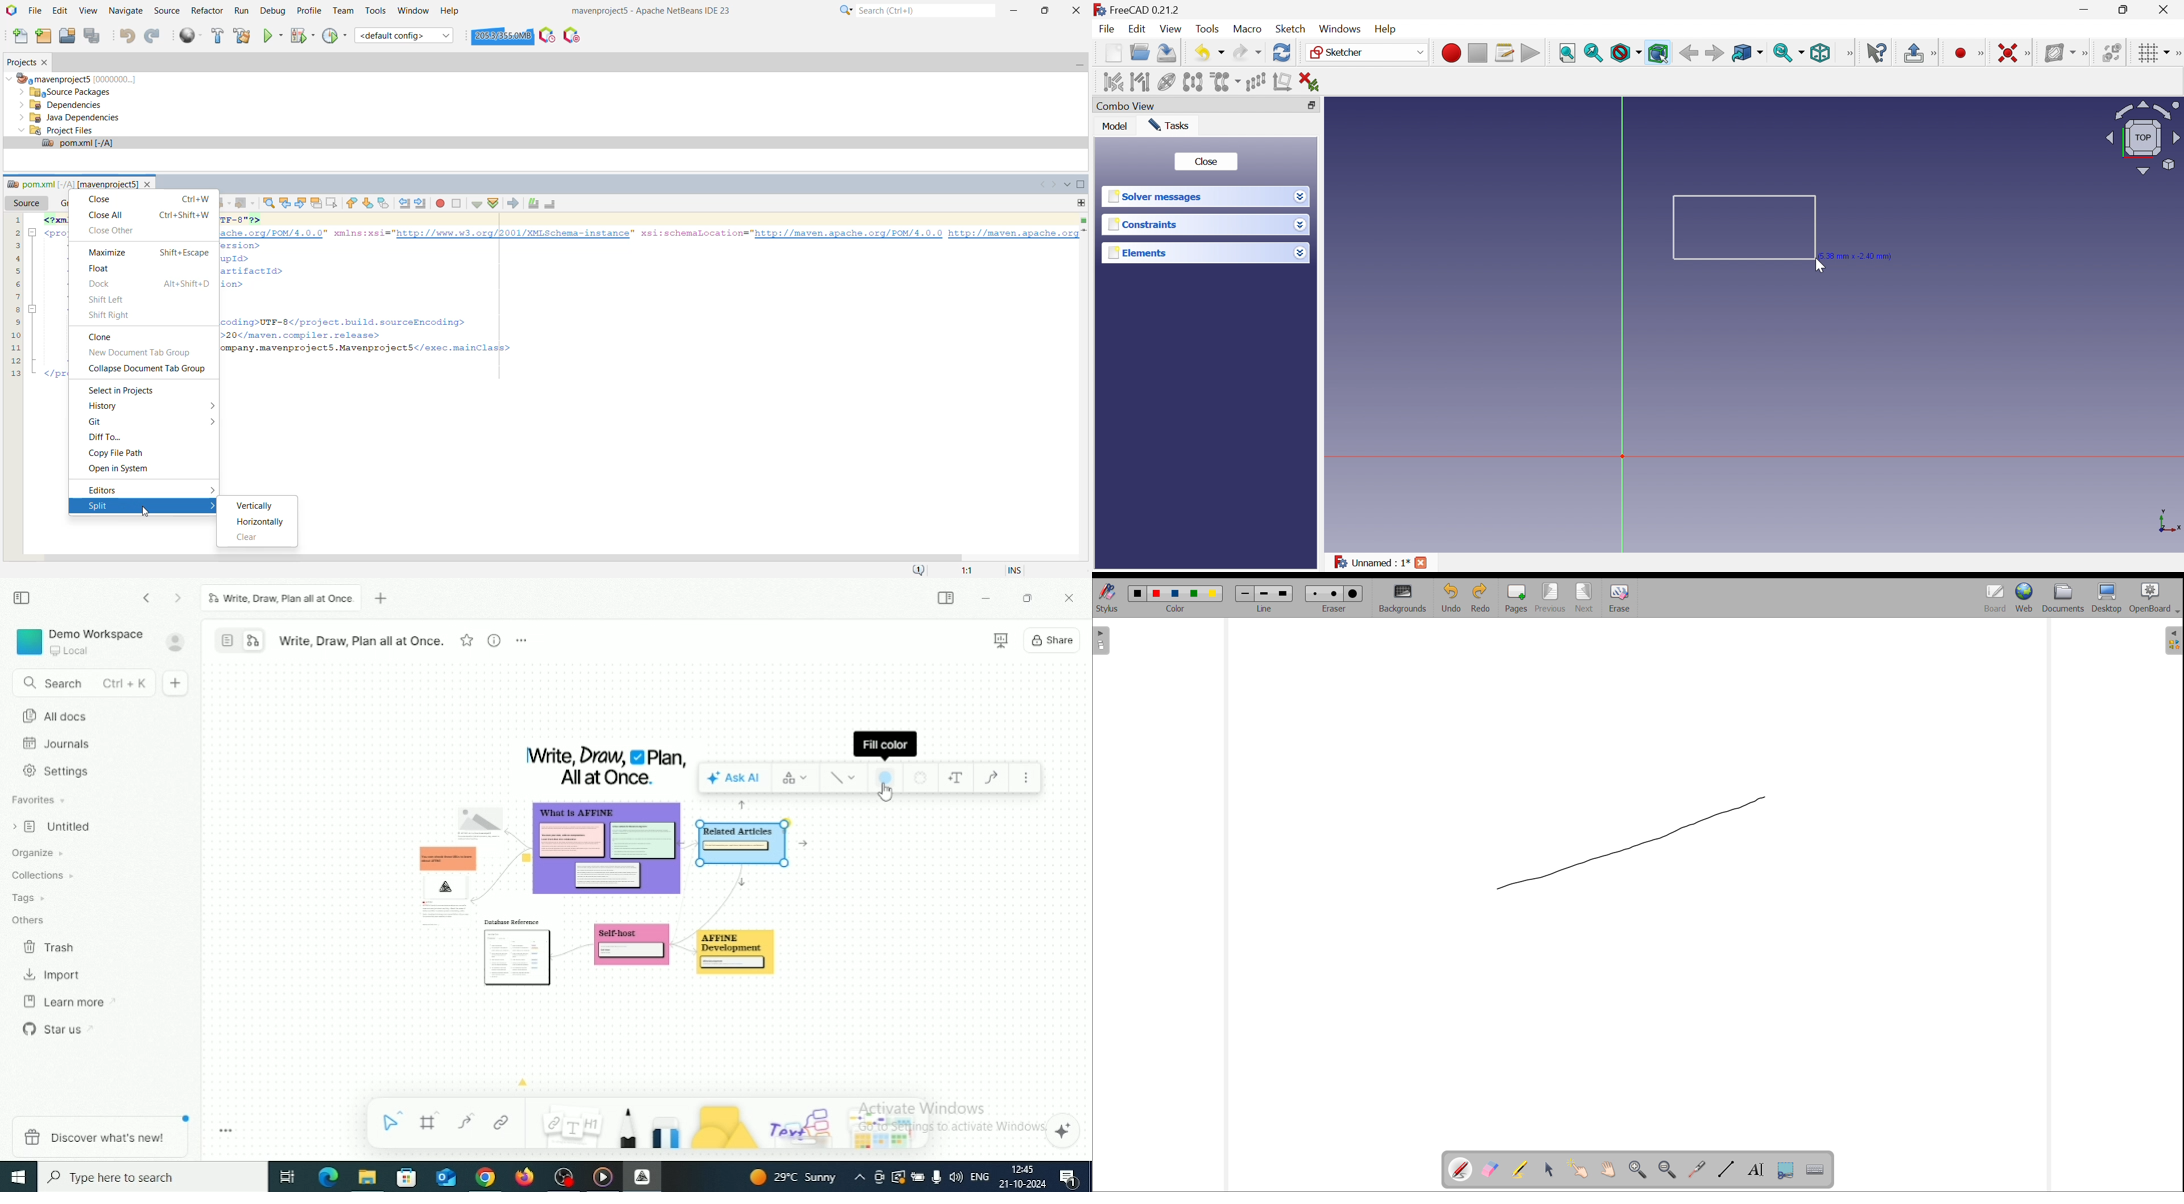 The height and width of the screenshot is (1204, 2184). I want to click on Select associated geometry, so click(1140, 81).